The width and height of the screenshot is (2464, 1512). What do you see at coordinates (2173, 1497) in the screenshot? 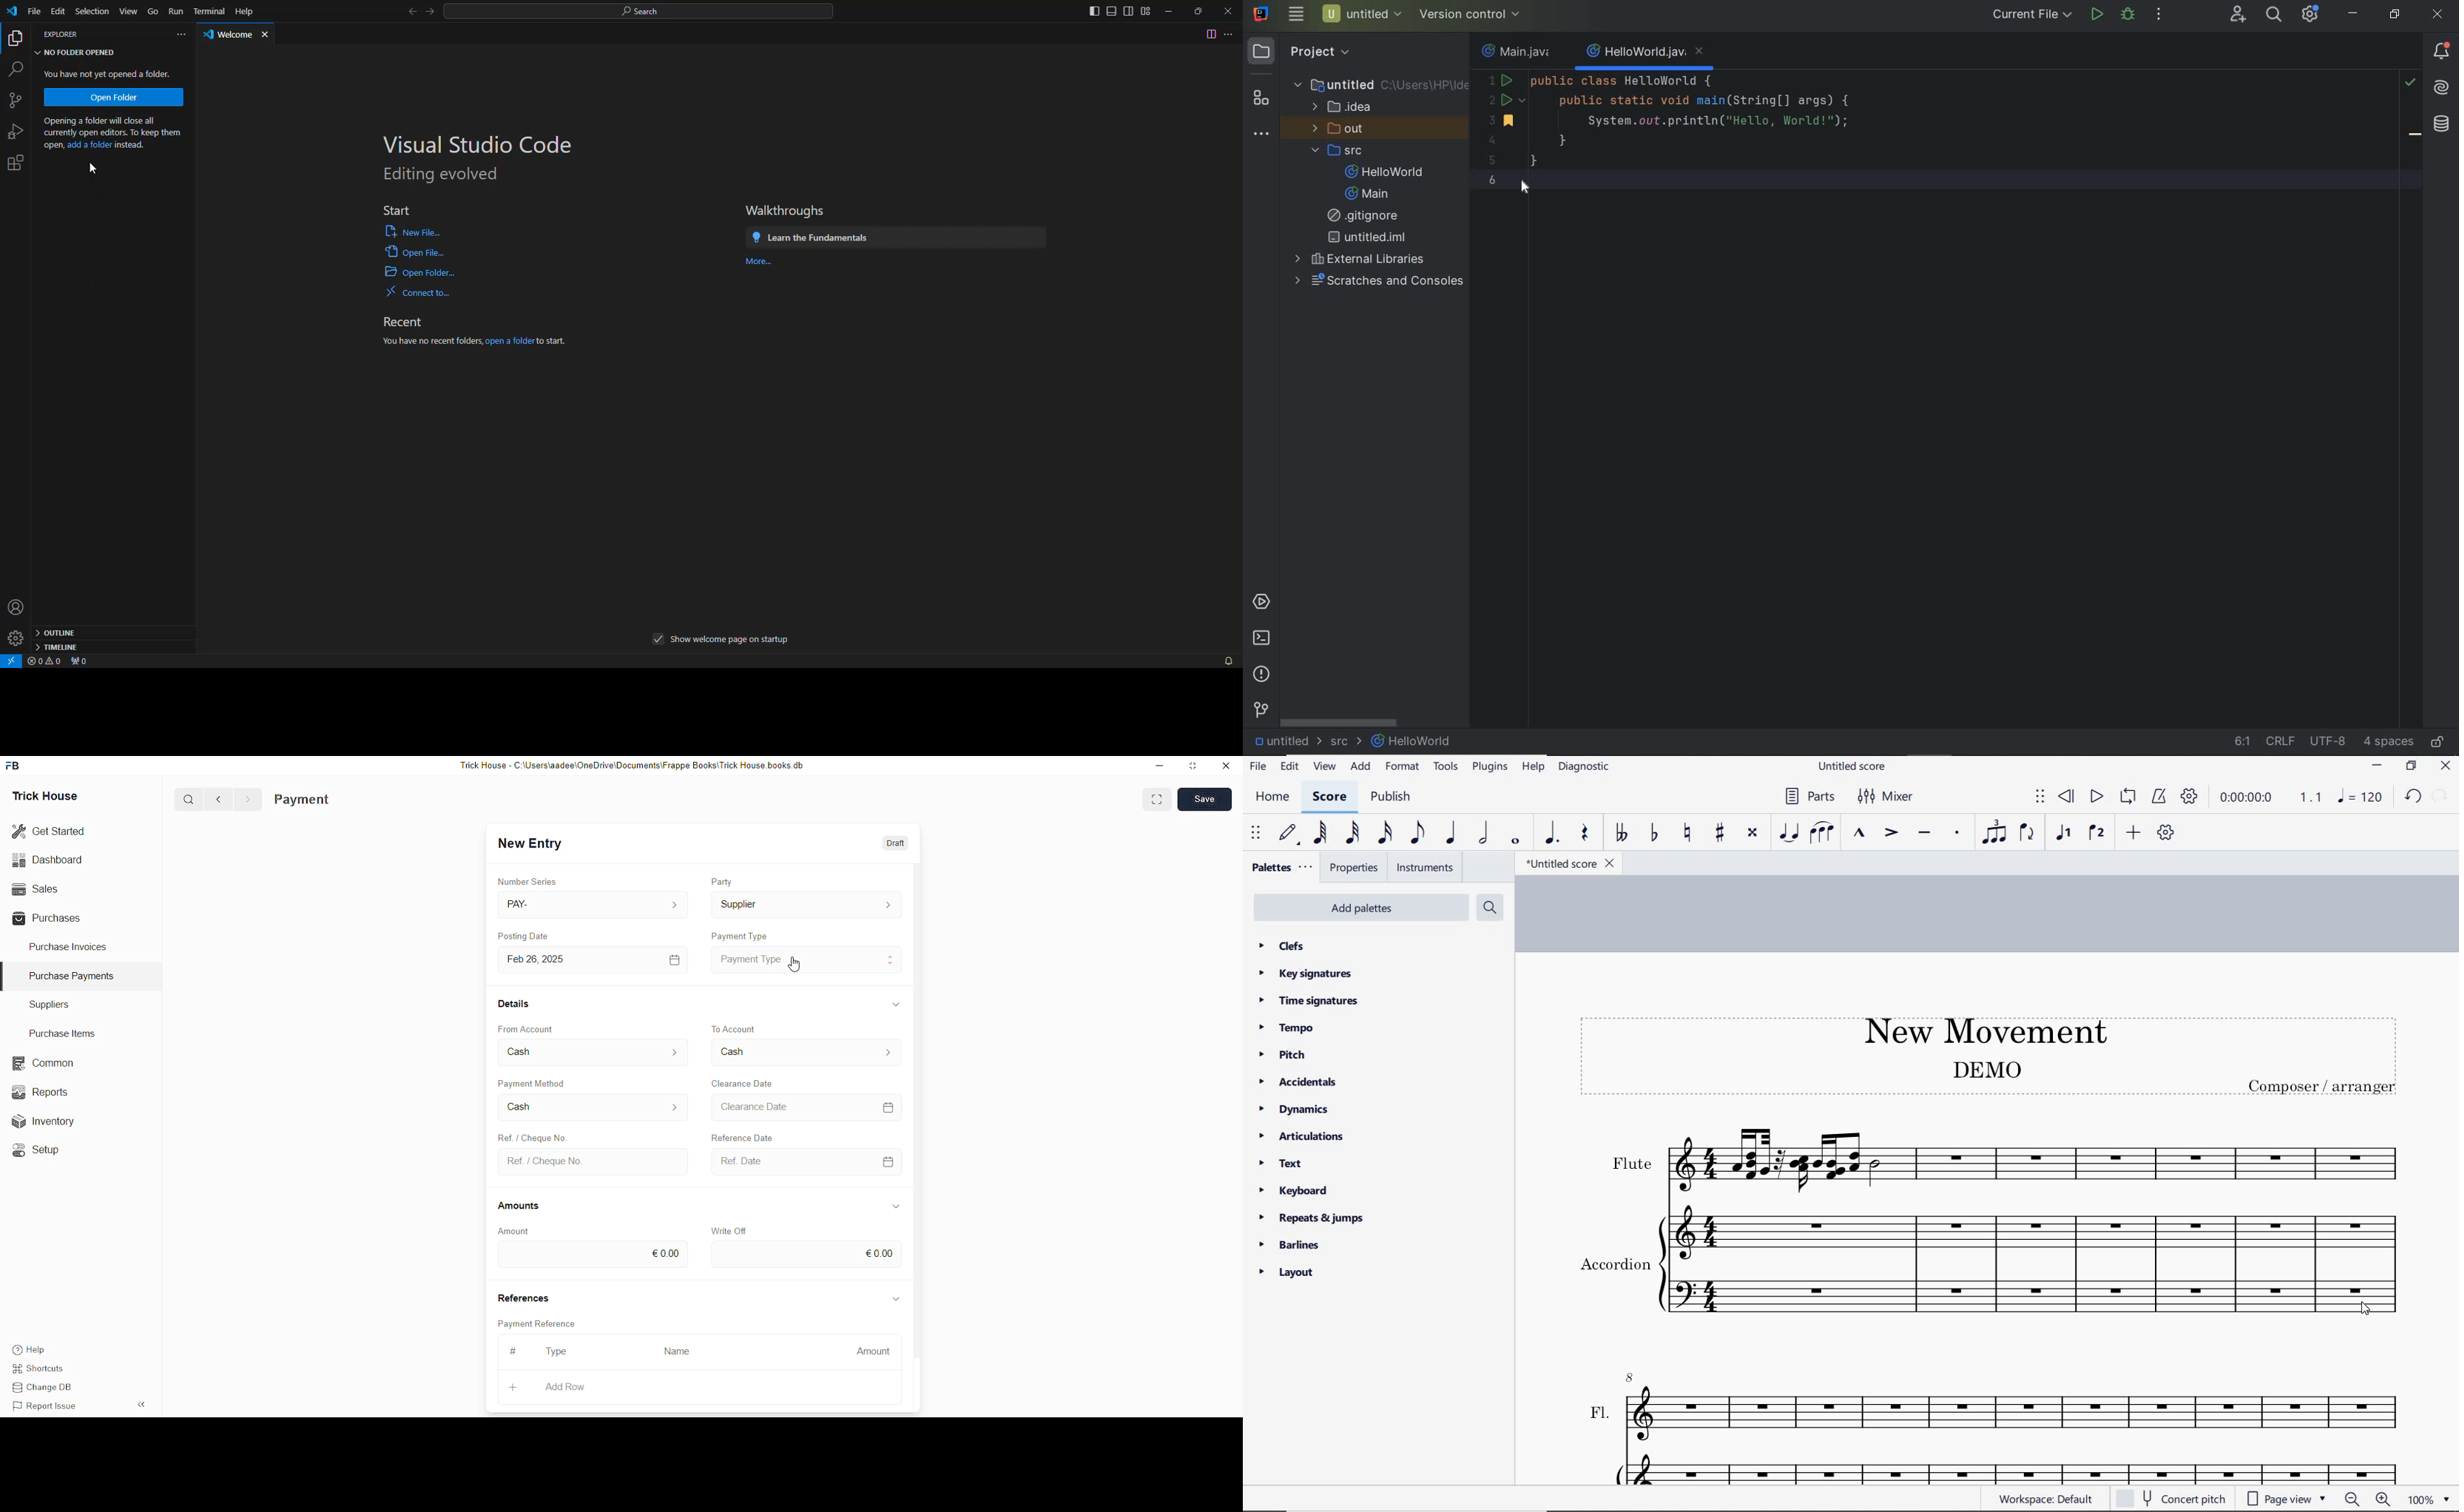
I see `concert pitch` at bounding box center [2173, 1497].